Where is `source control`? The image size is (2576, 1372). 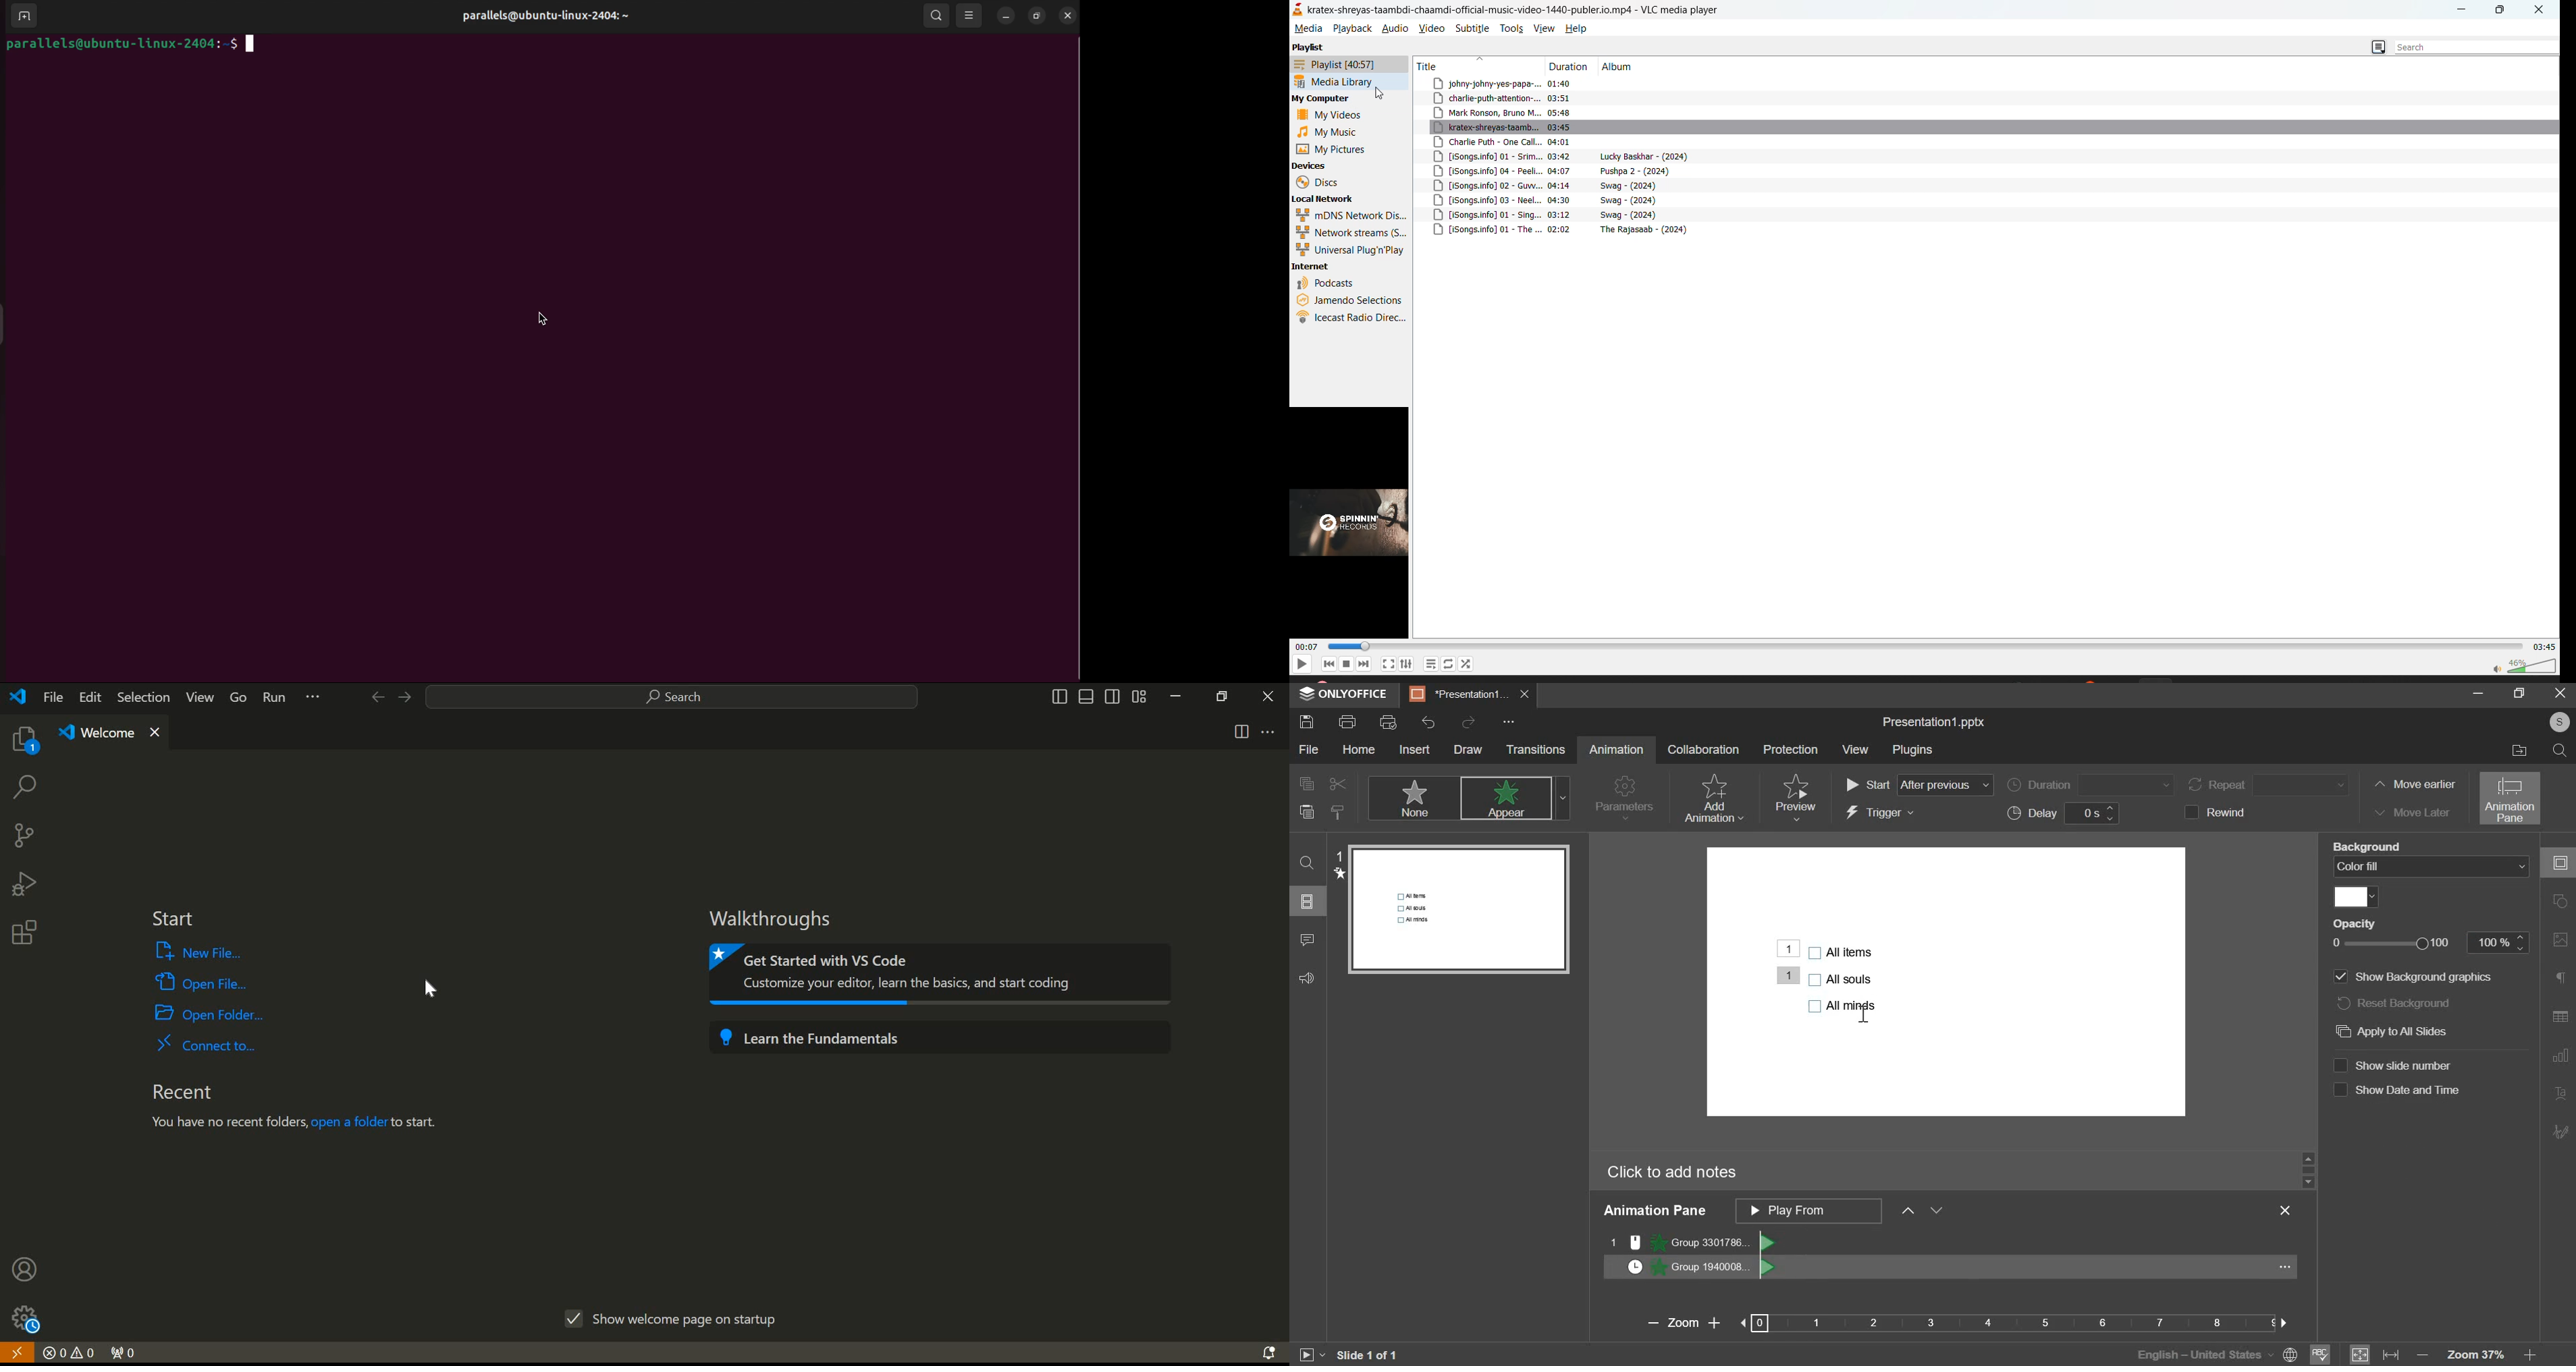
source control is located at coordinates (24, 834).